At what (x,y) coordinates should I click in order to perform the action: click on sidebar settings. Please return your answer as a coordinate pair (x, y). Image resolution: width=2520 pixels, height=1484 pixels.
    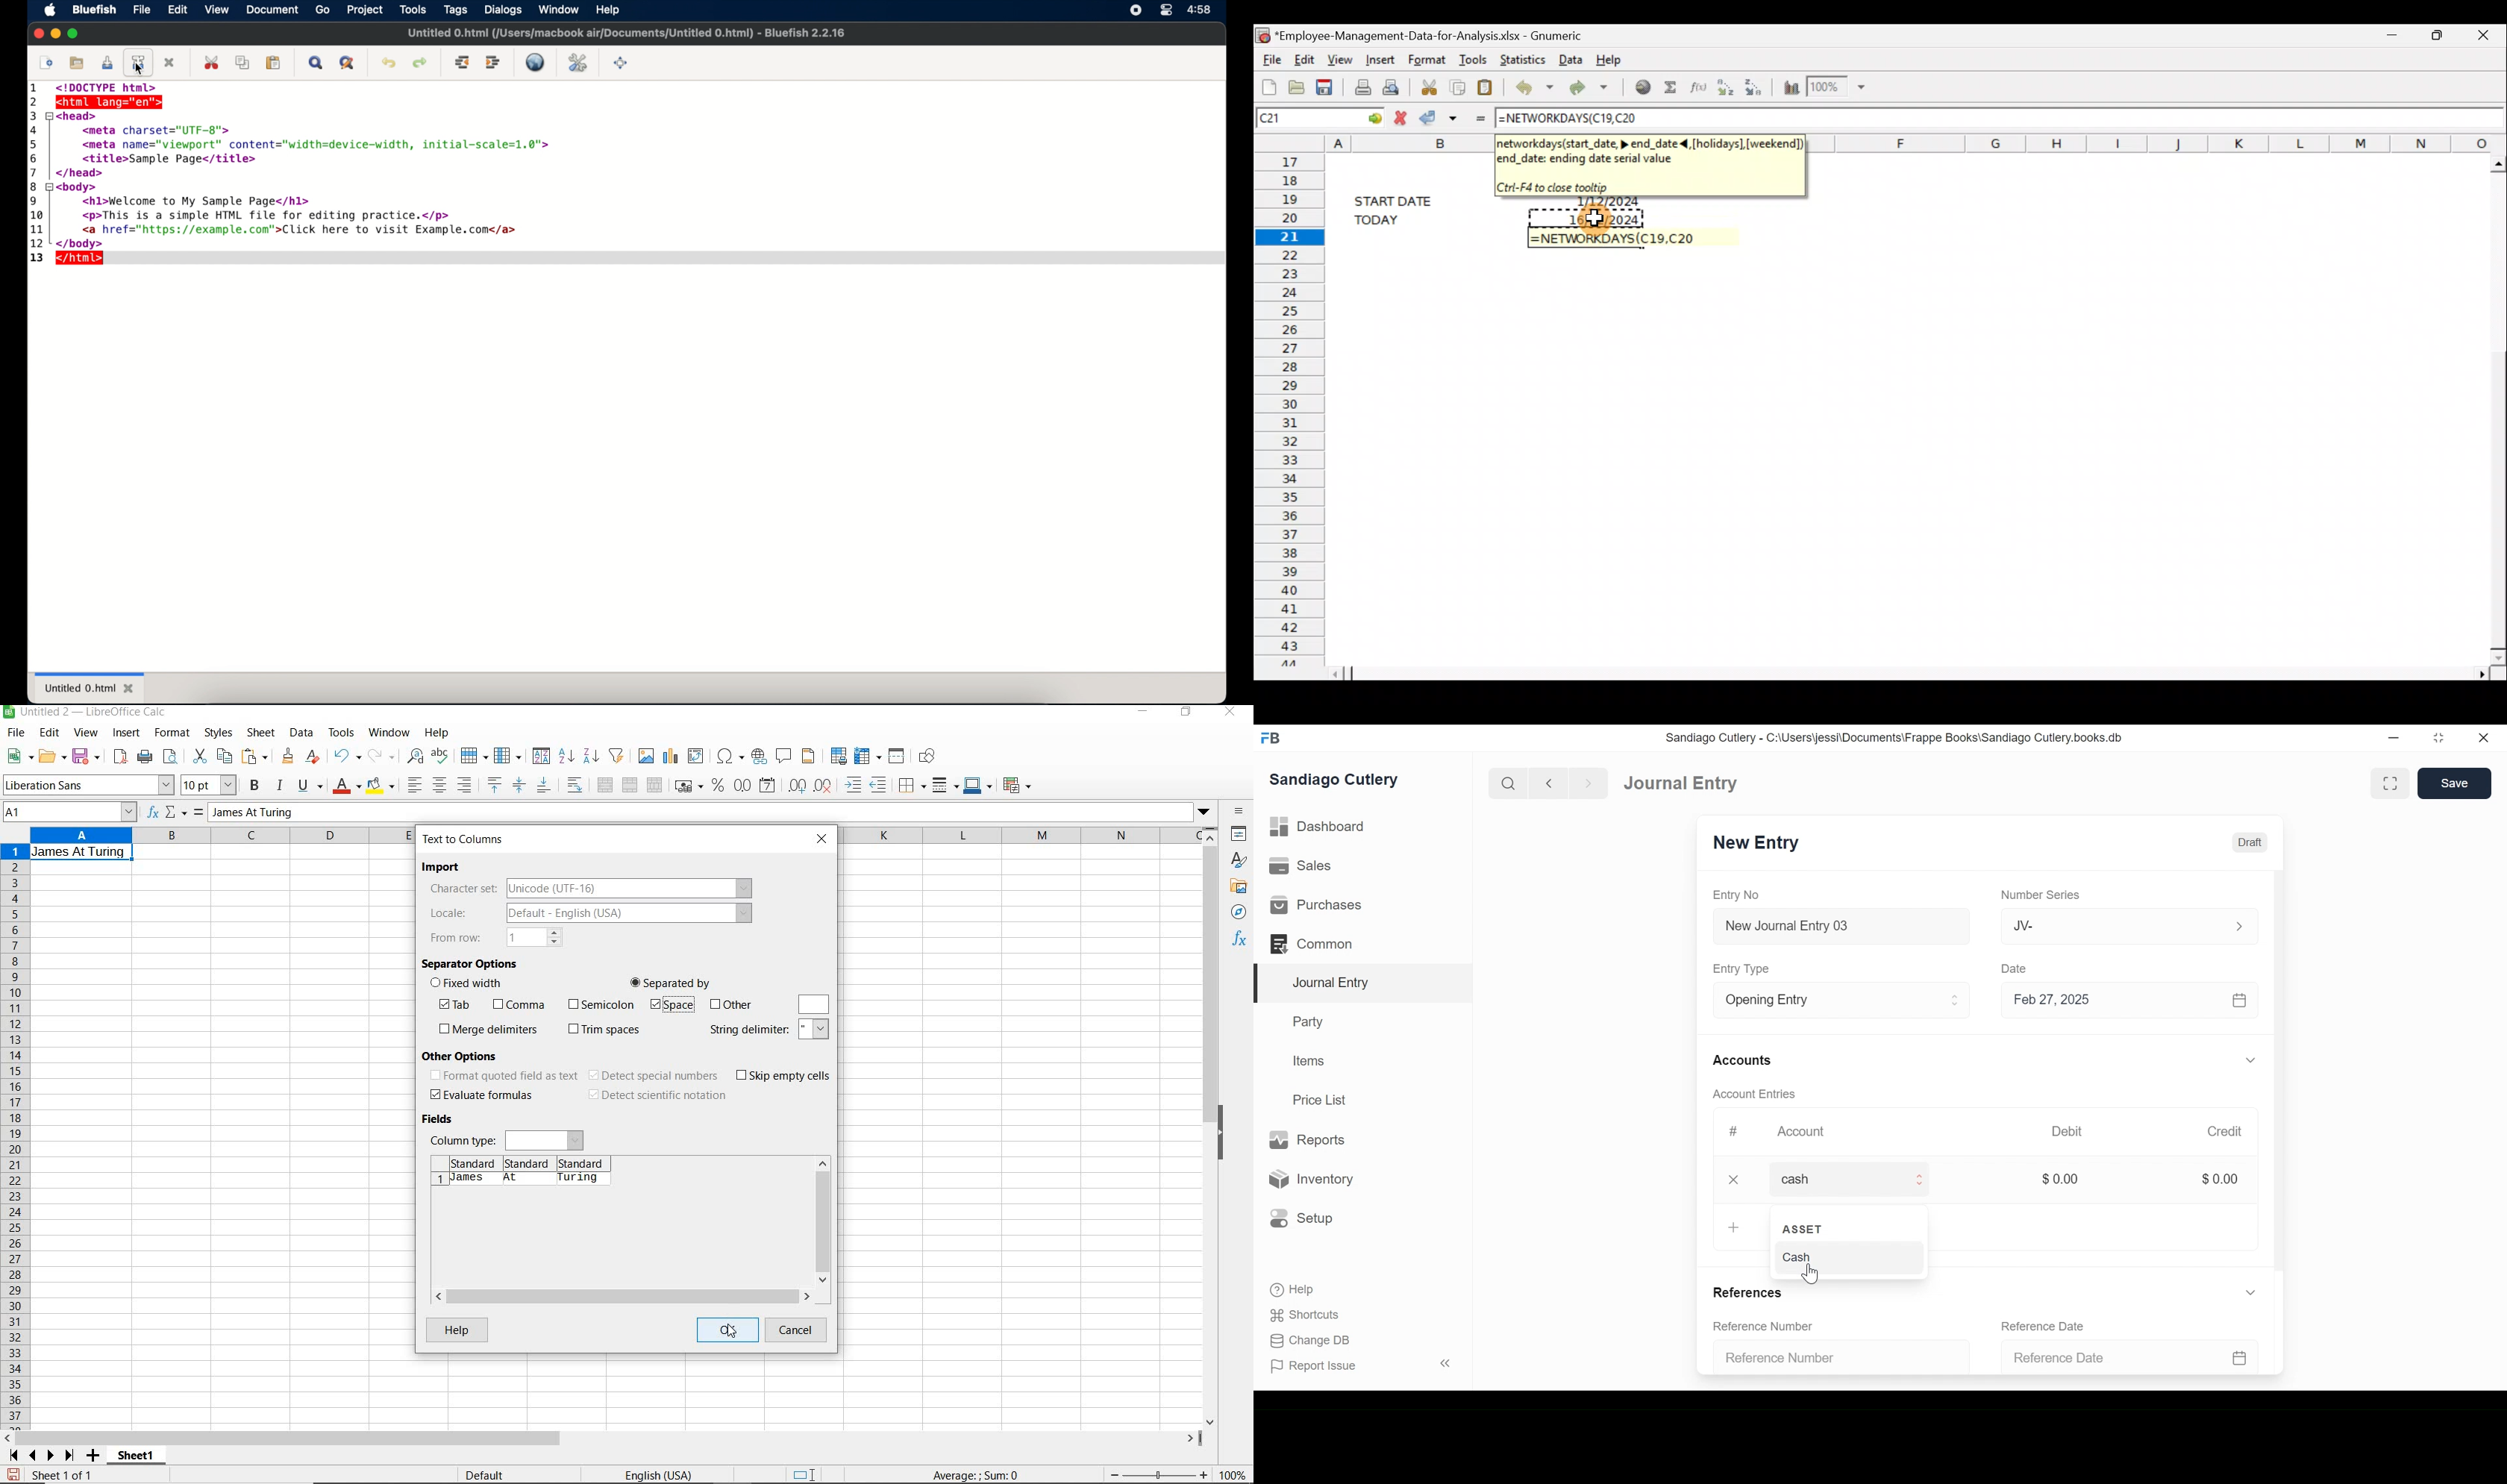
    Looking at the image, I should click on (1239, 813).